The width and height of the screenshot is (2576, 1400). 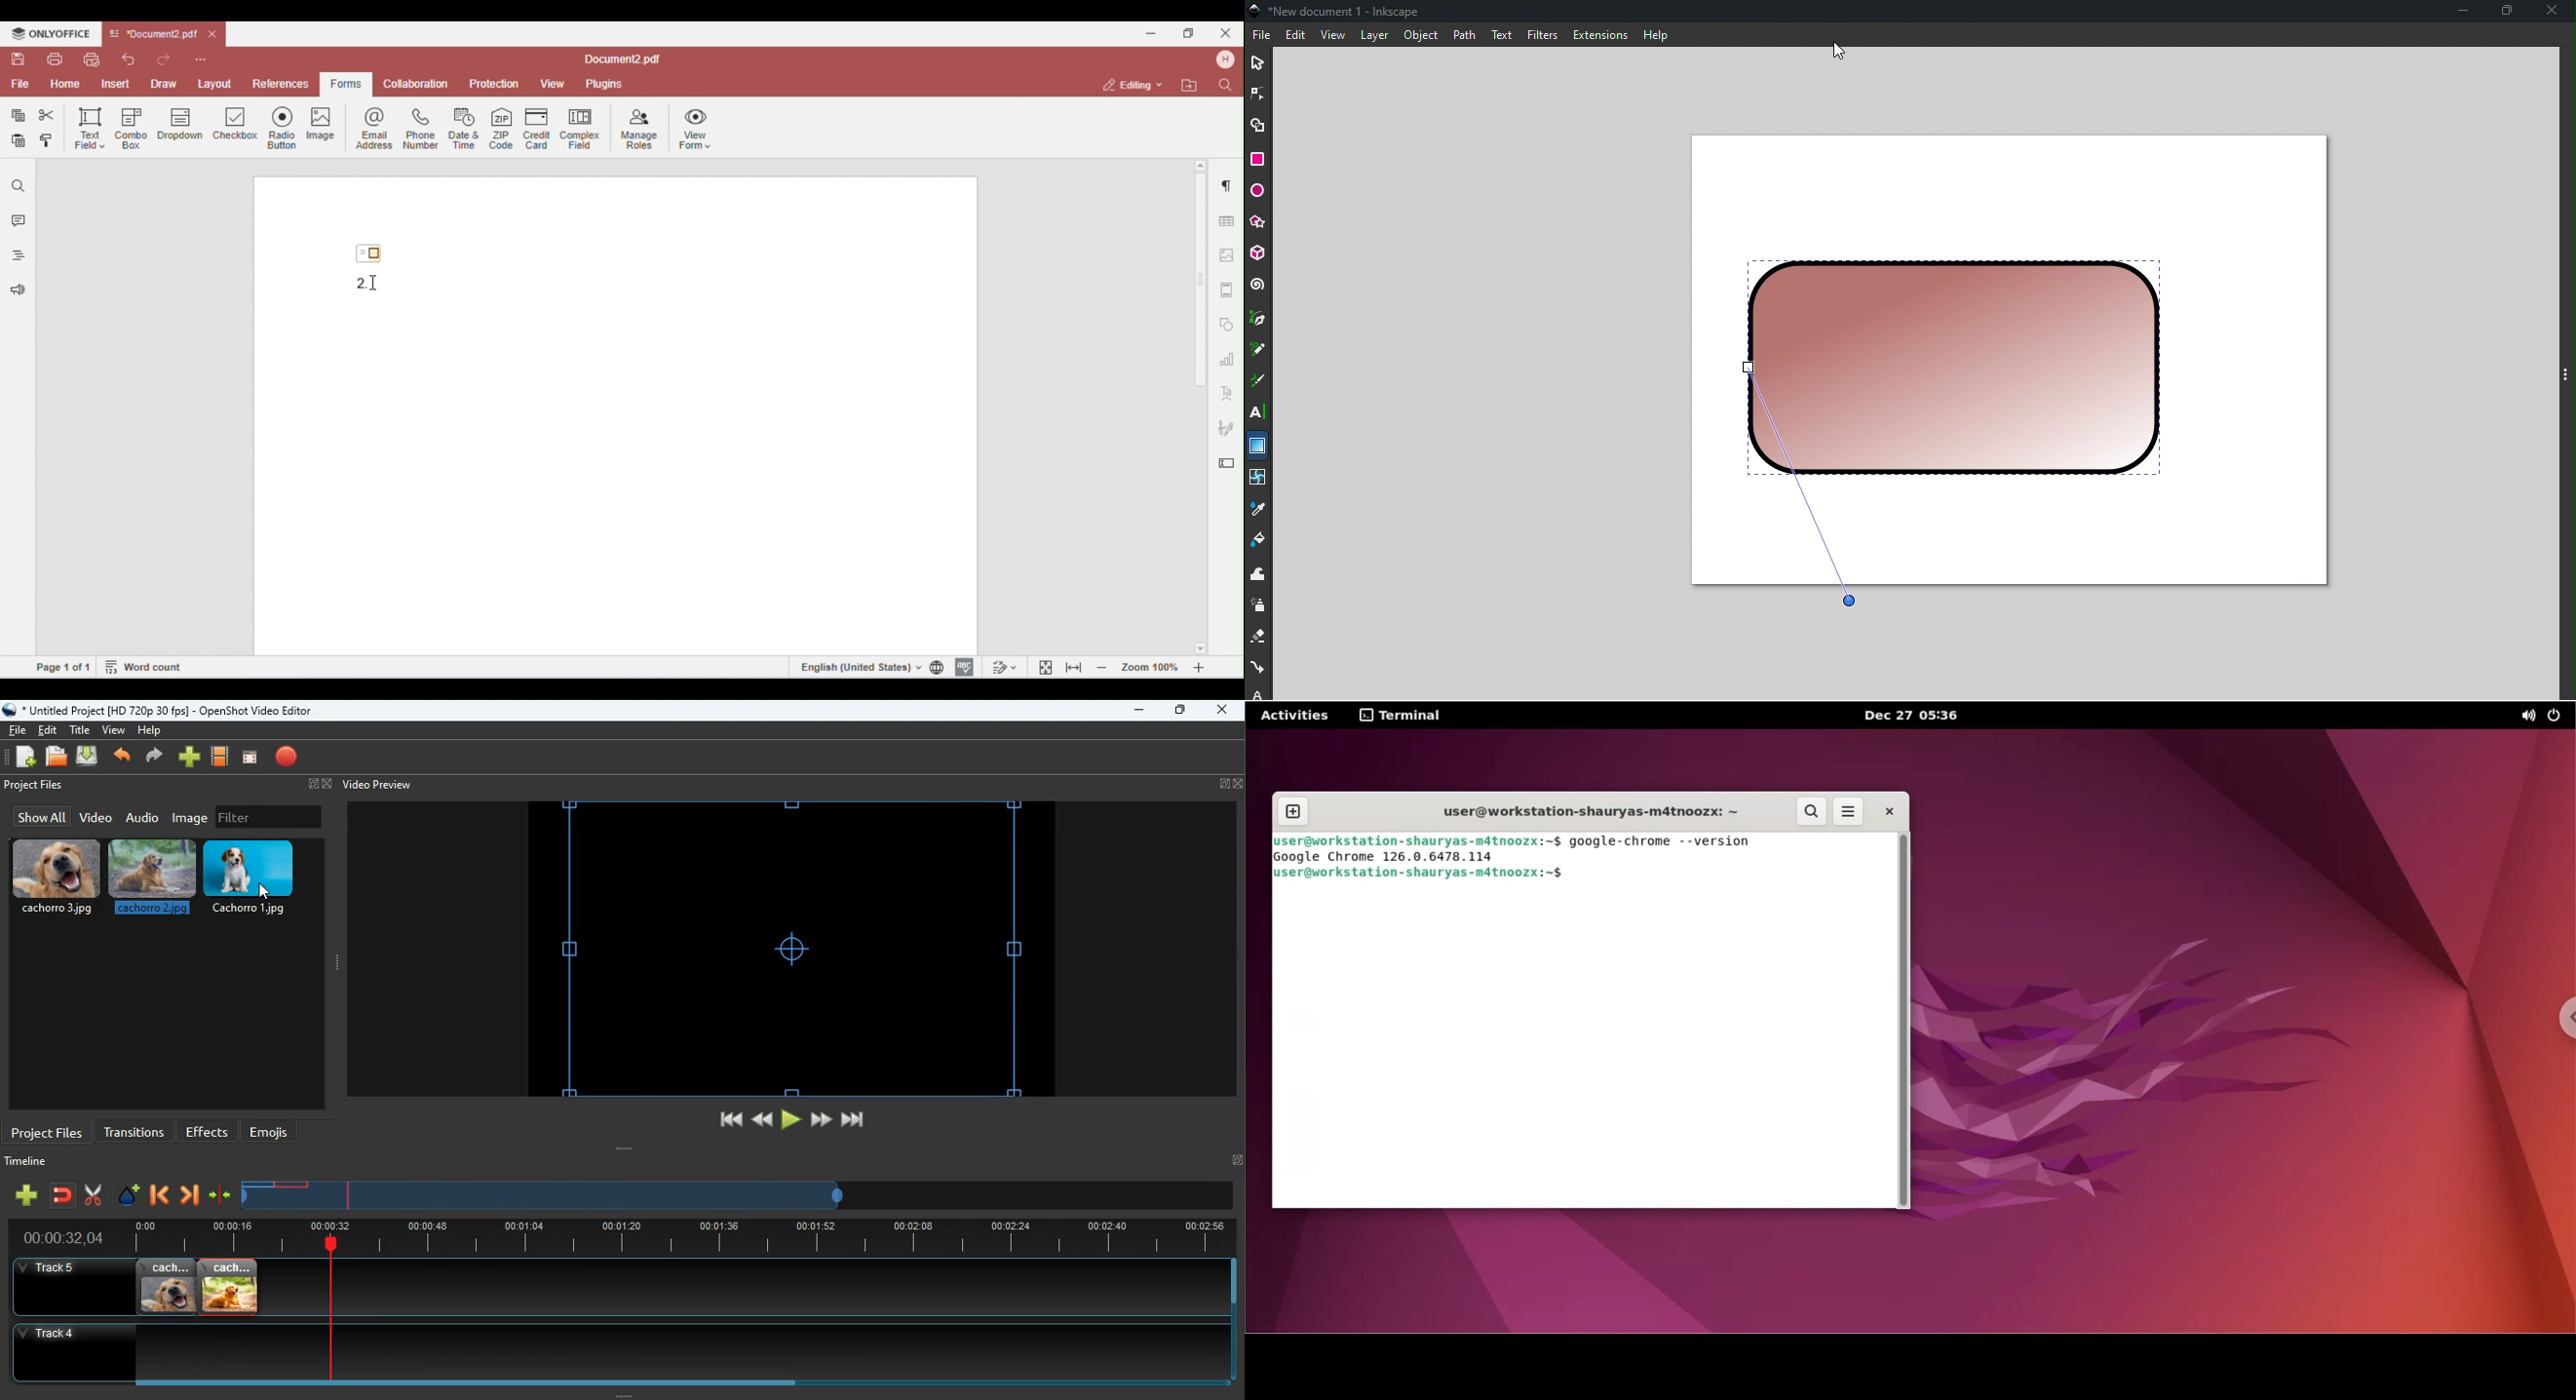 What do you see at coordinates (1139, 711) in the screenshot?
I see `minimize` at bounding box center [1139, 711].